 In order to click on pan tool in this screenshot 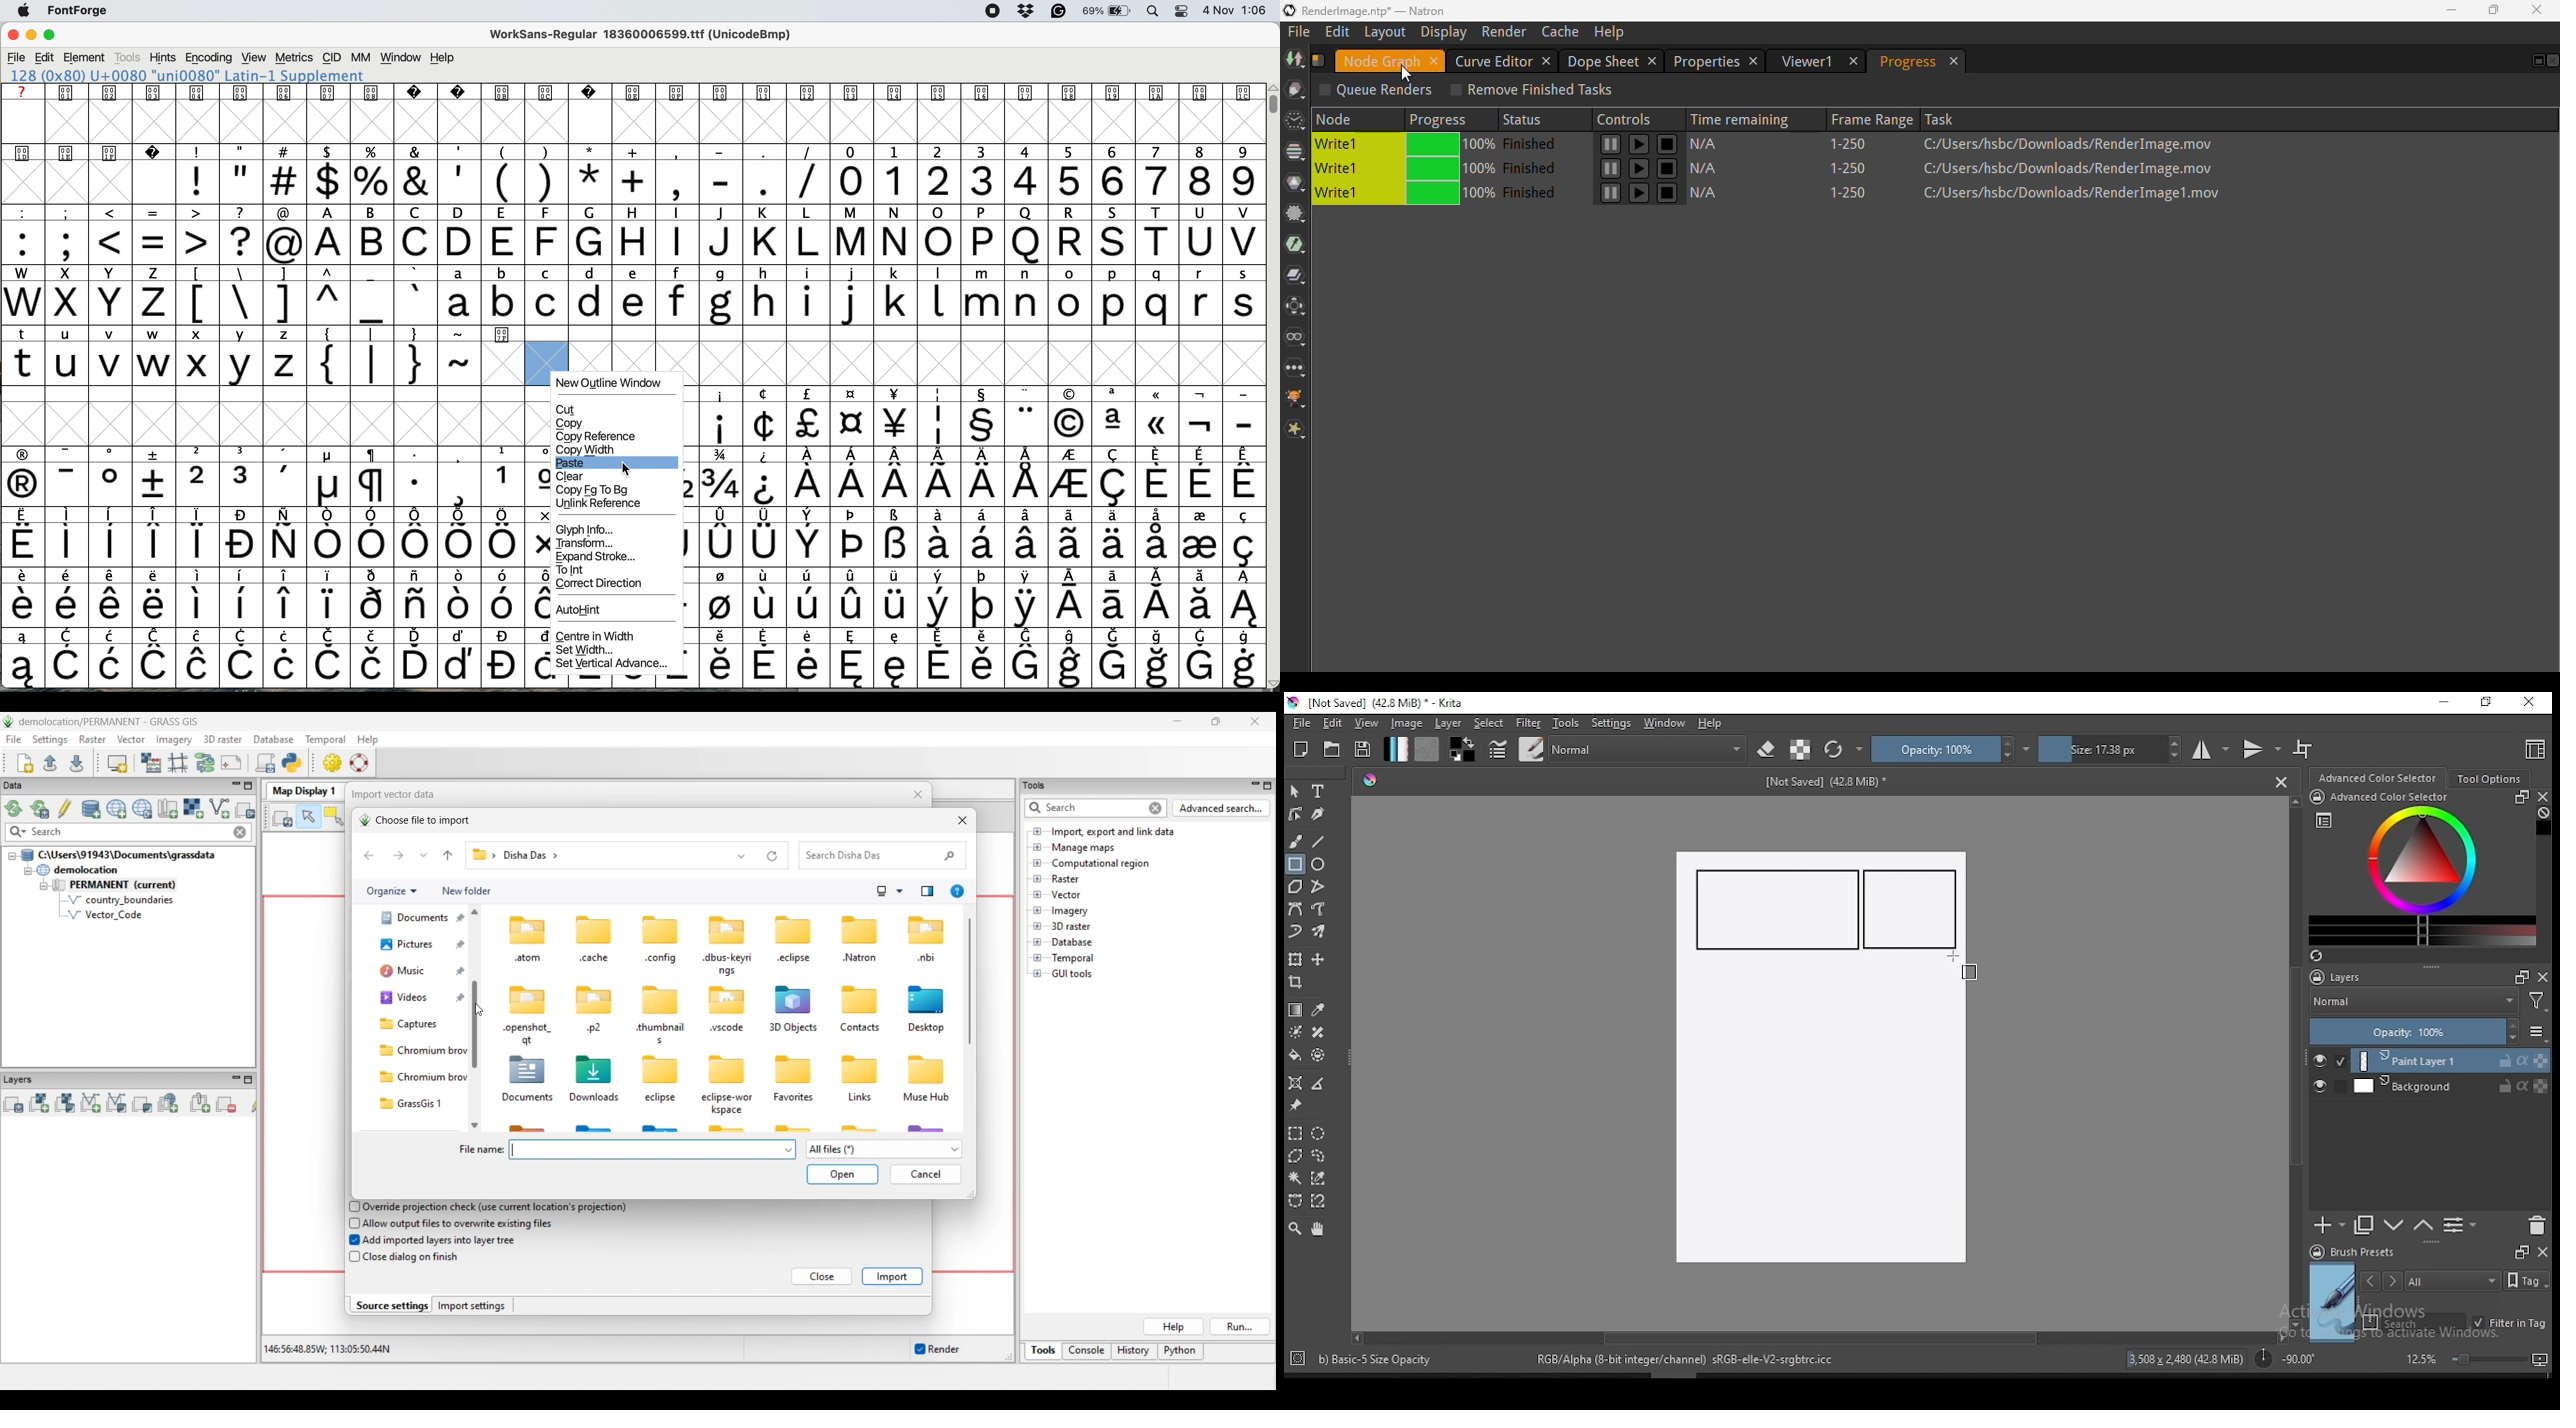, I will do `click(1316, 1230)`.